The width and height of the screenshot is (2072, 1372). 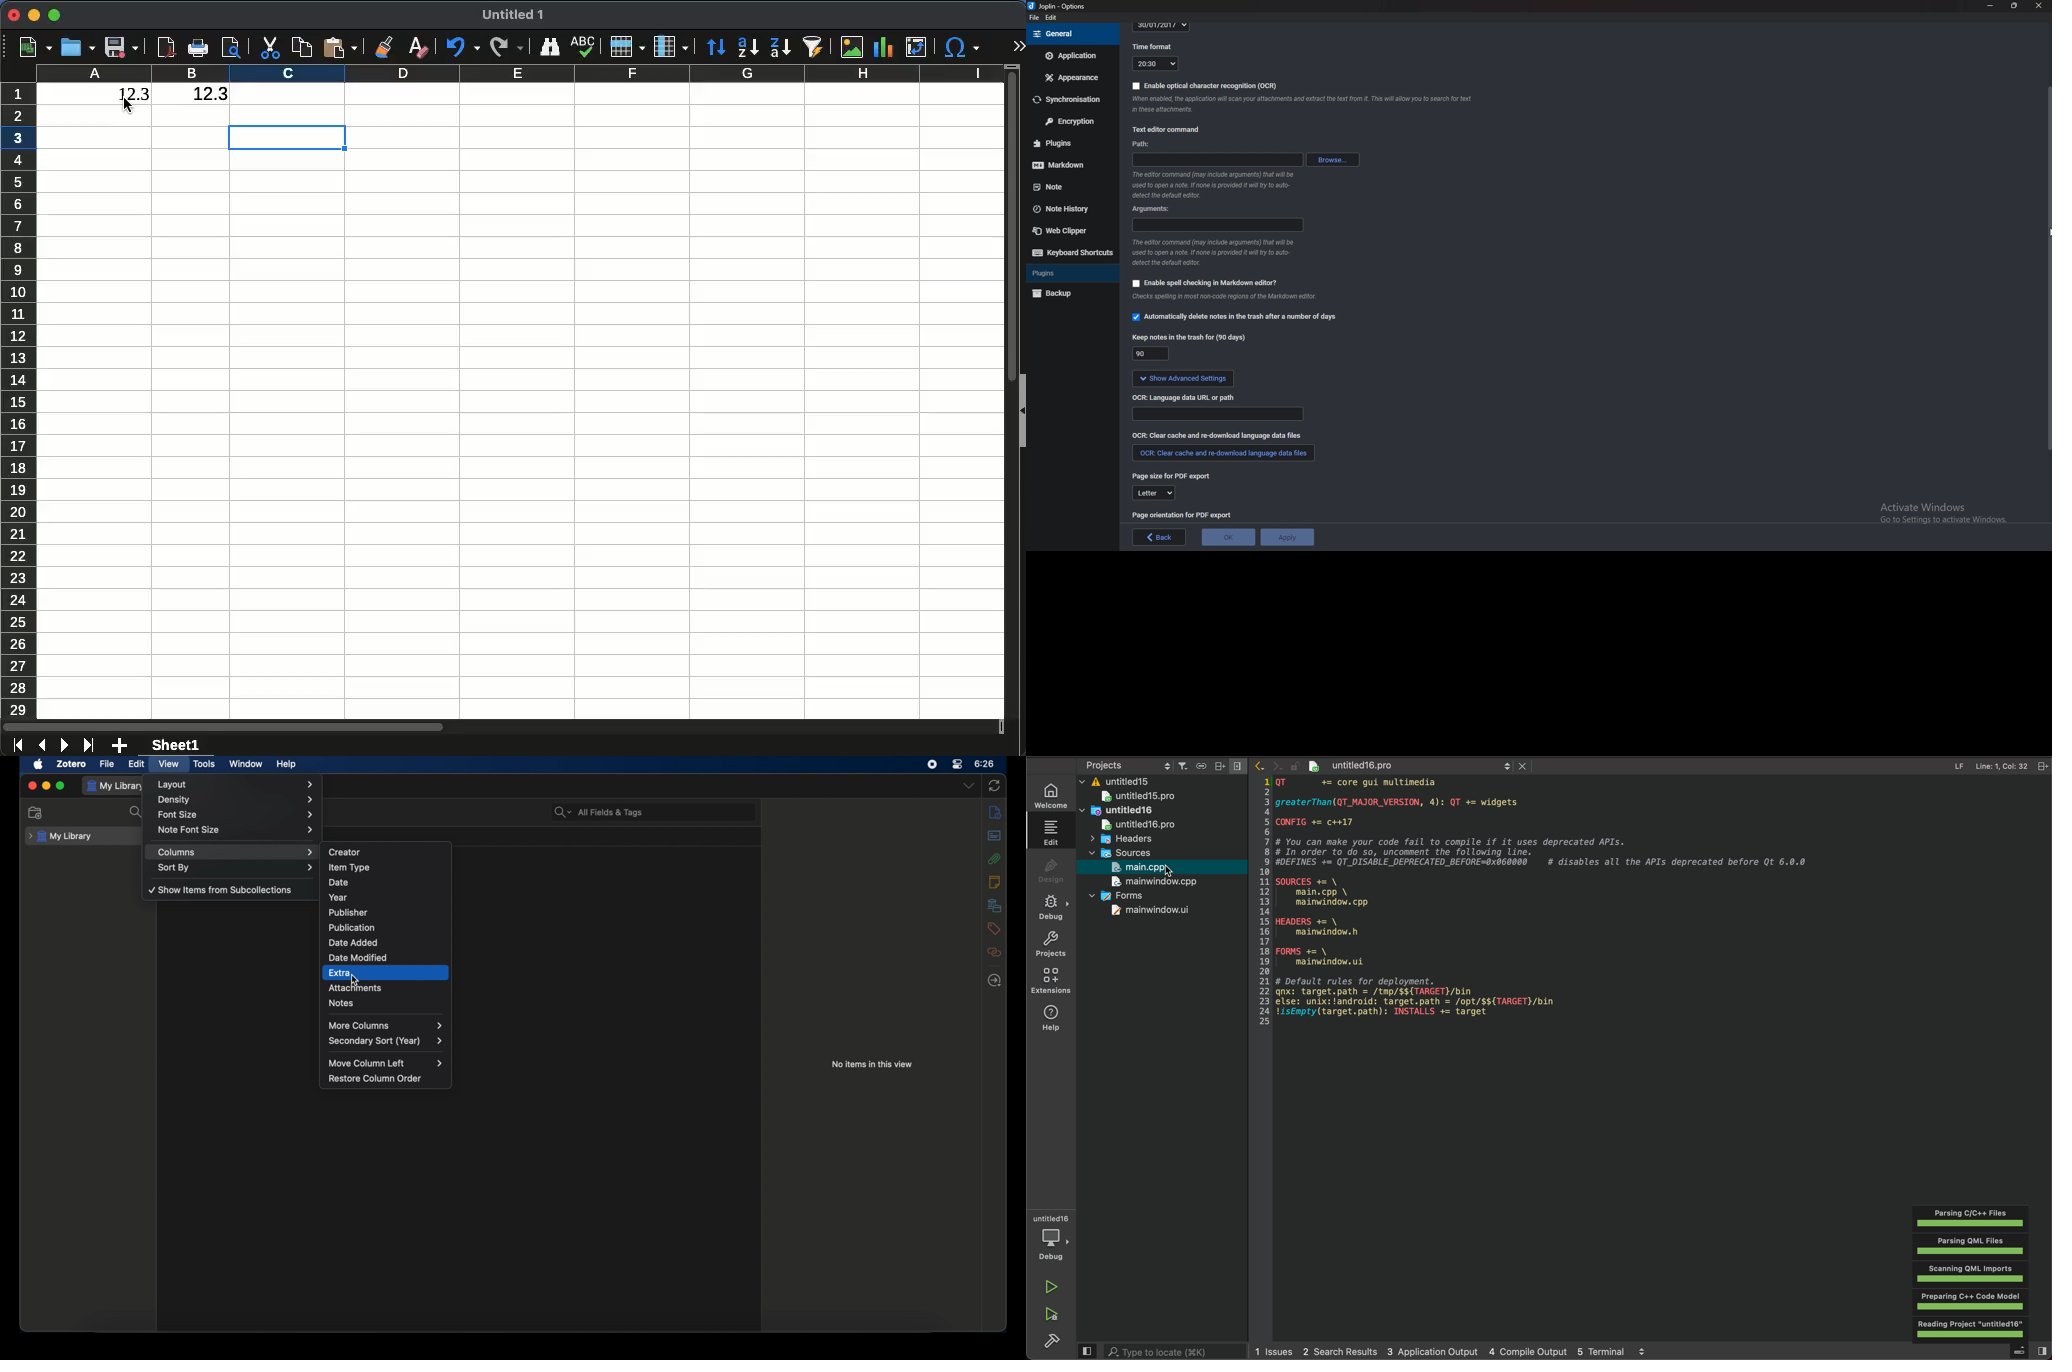 I want to click on cut, so click(x=272, y=48).